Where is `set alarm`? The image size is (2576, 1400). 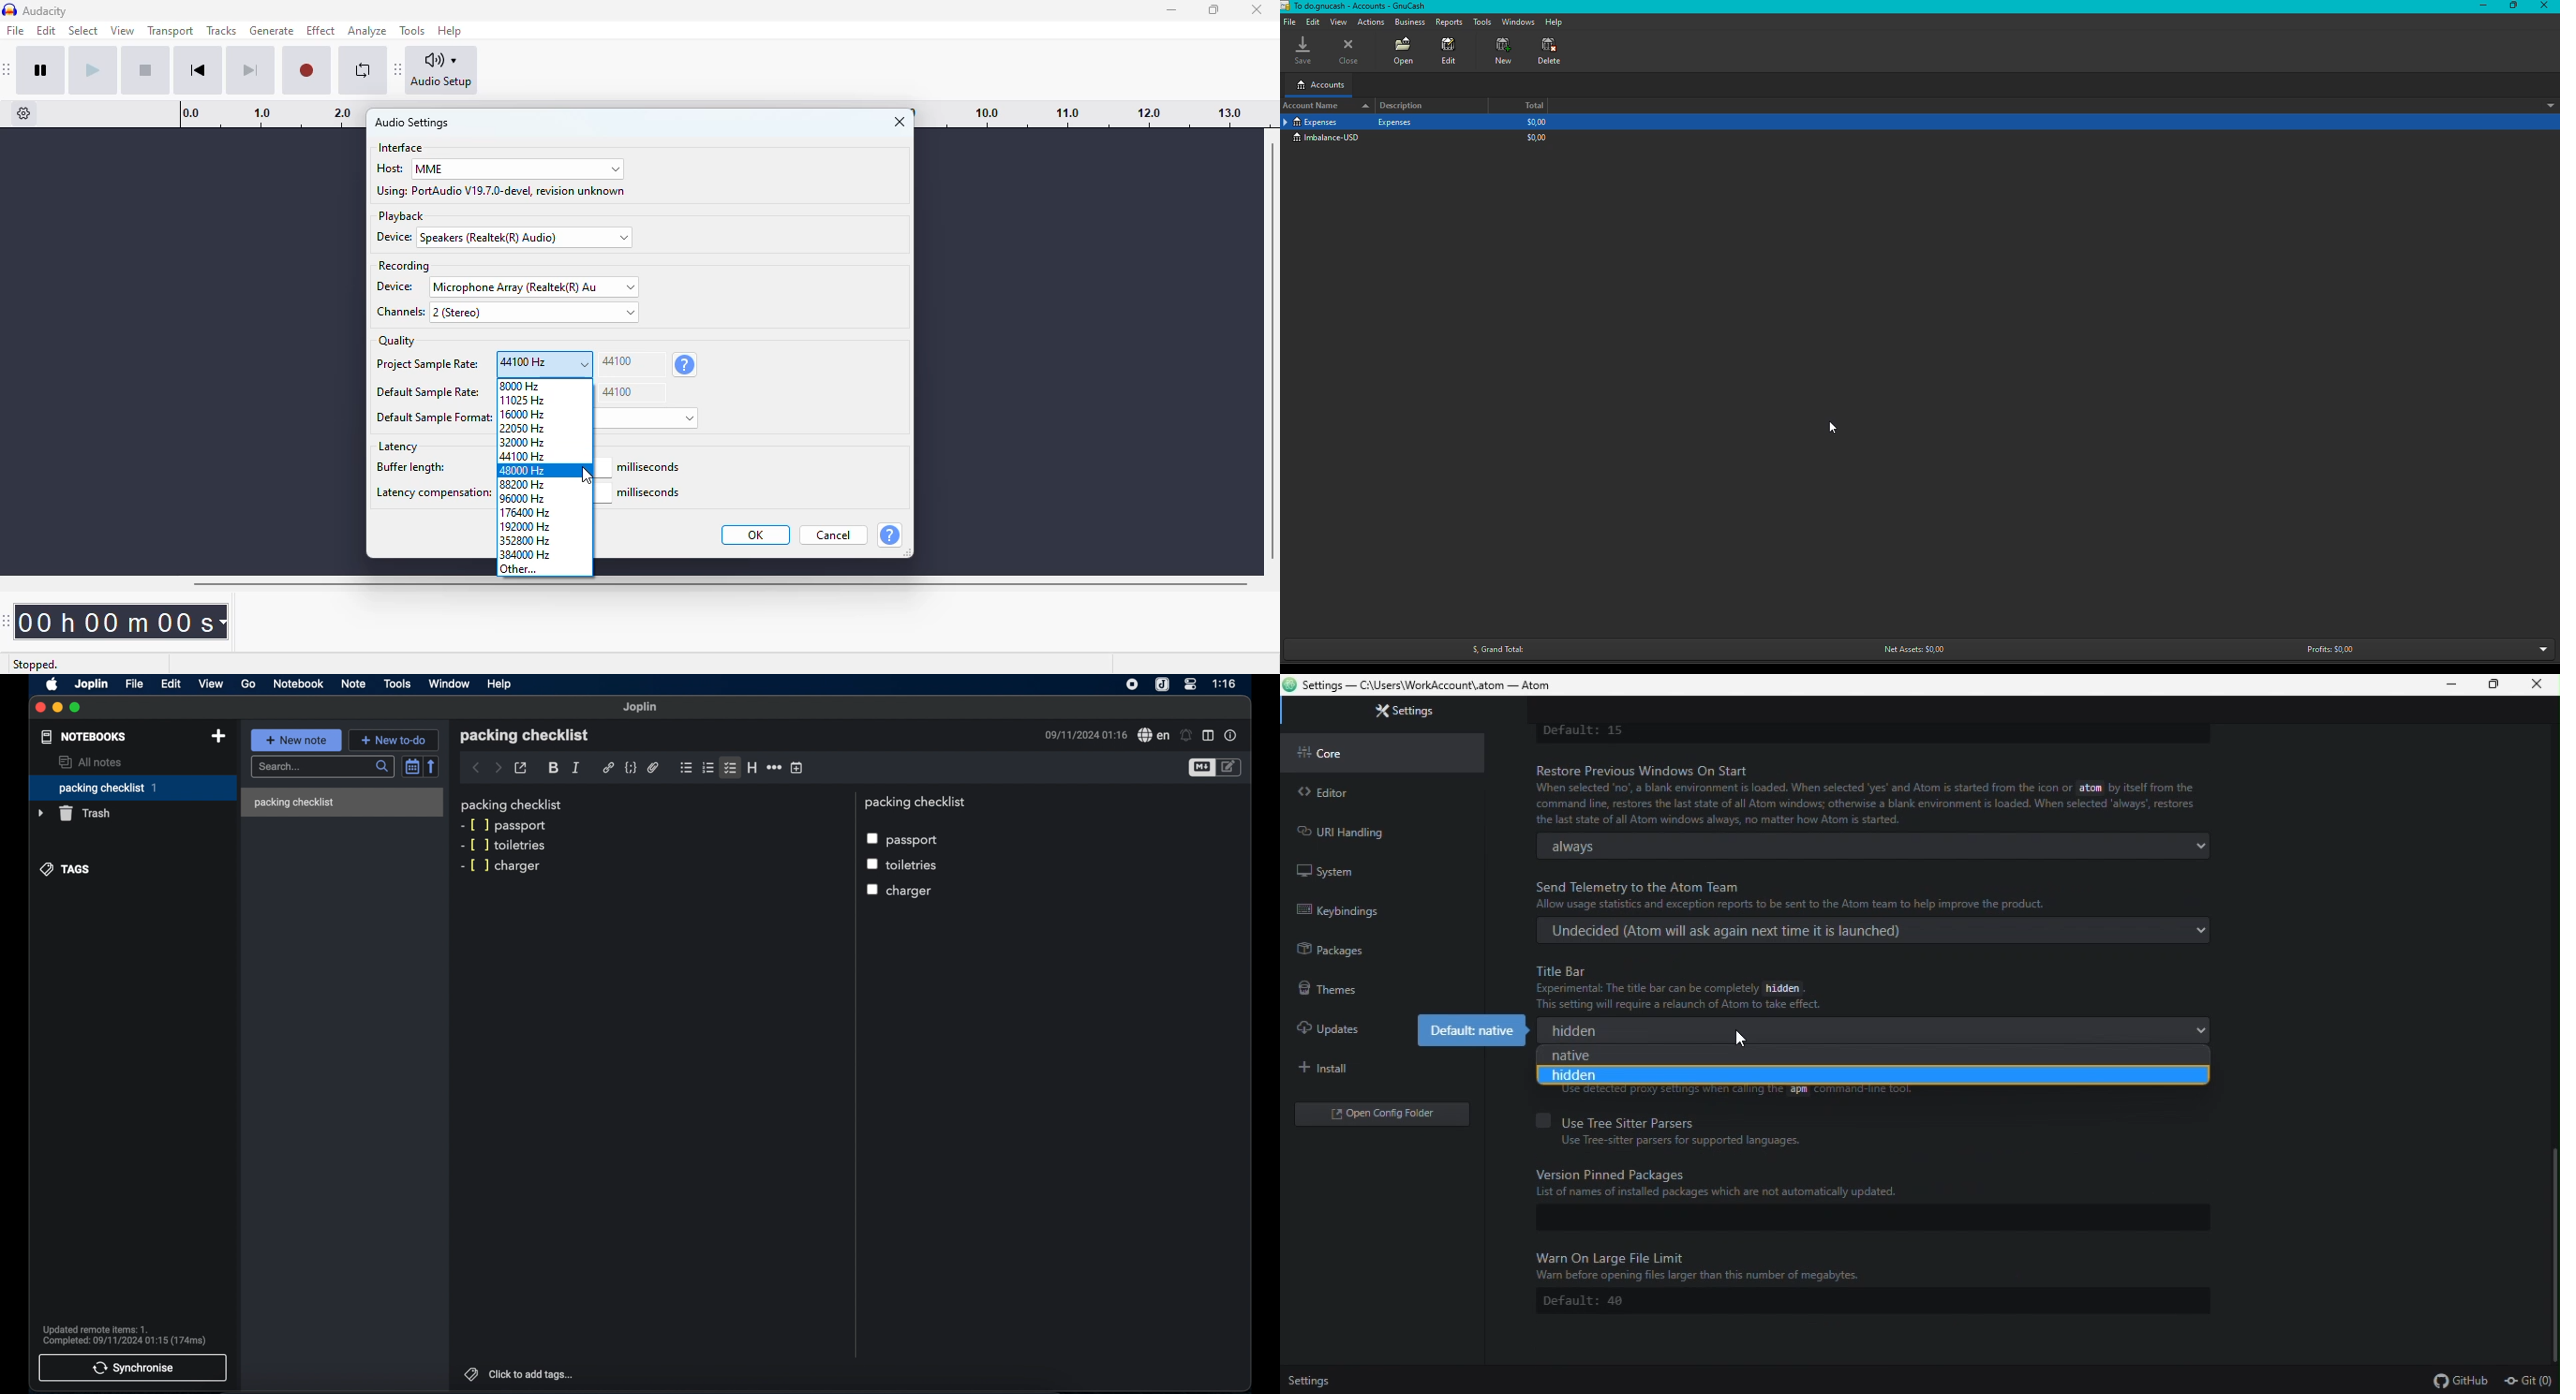
set alarm is located at coordinates (1186, 735).